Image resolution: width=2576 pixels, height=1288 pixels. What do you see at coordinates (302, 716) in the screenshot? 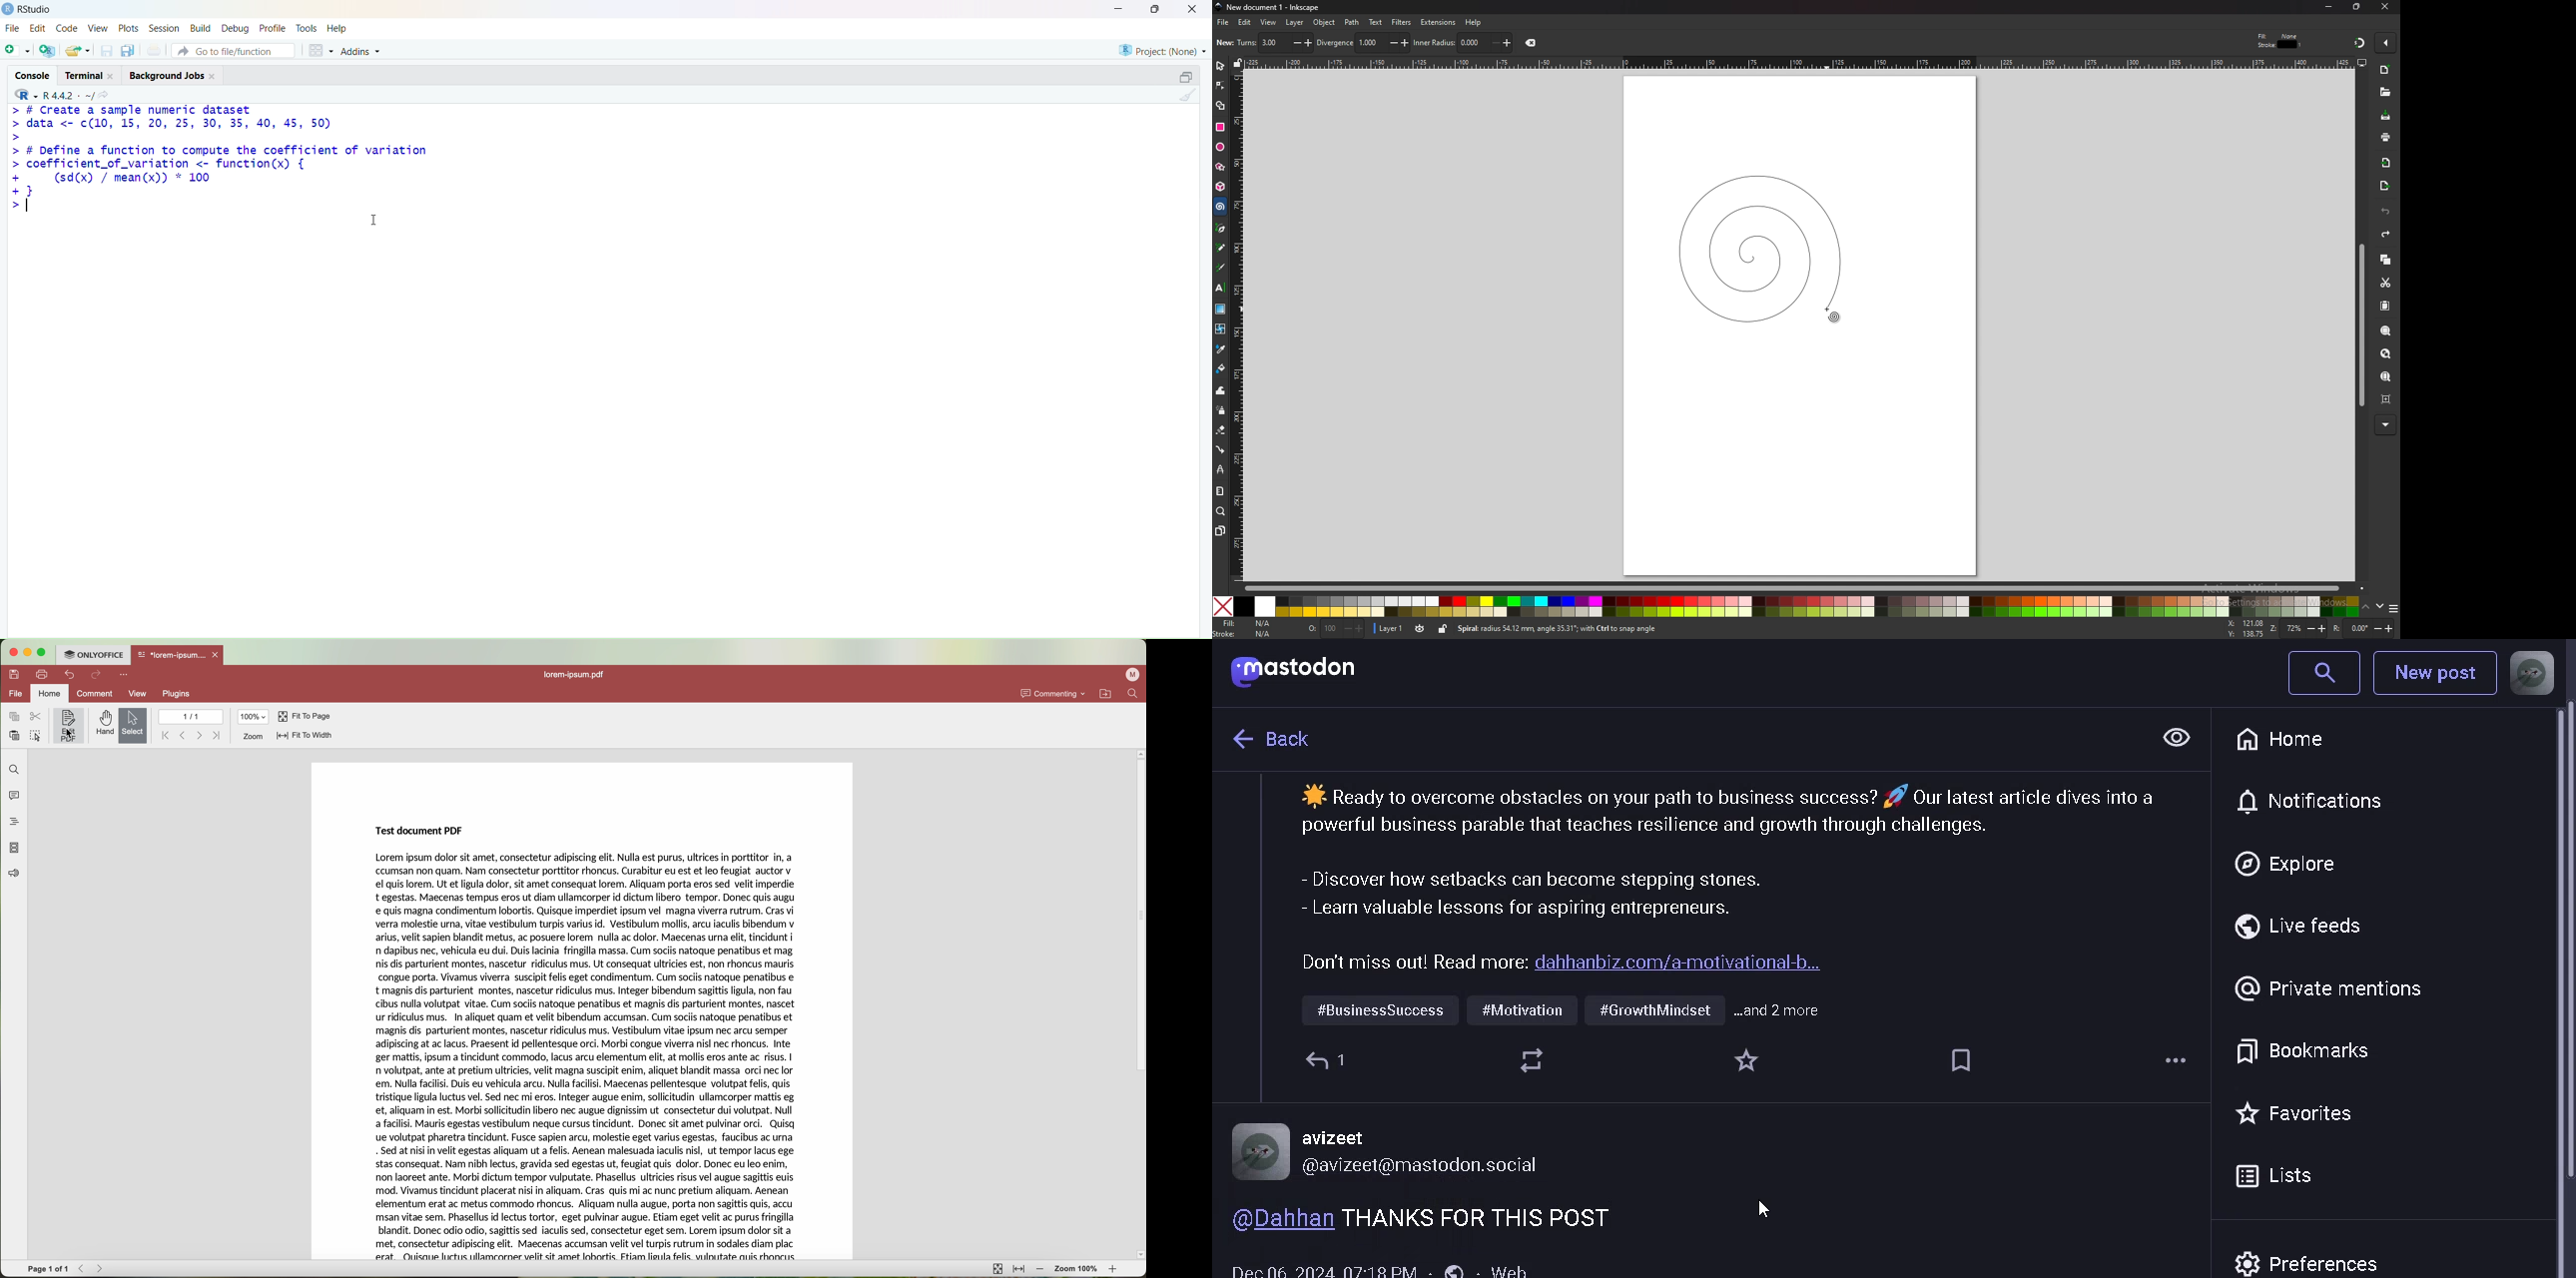
I see `fit to page` at bounding box center [302, 716].